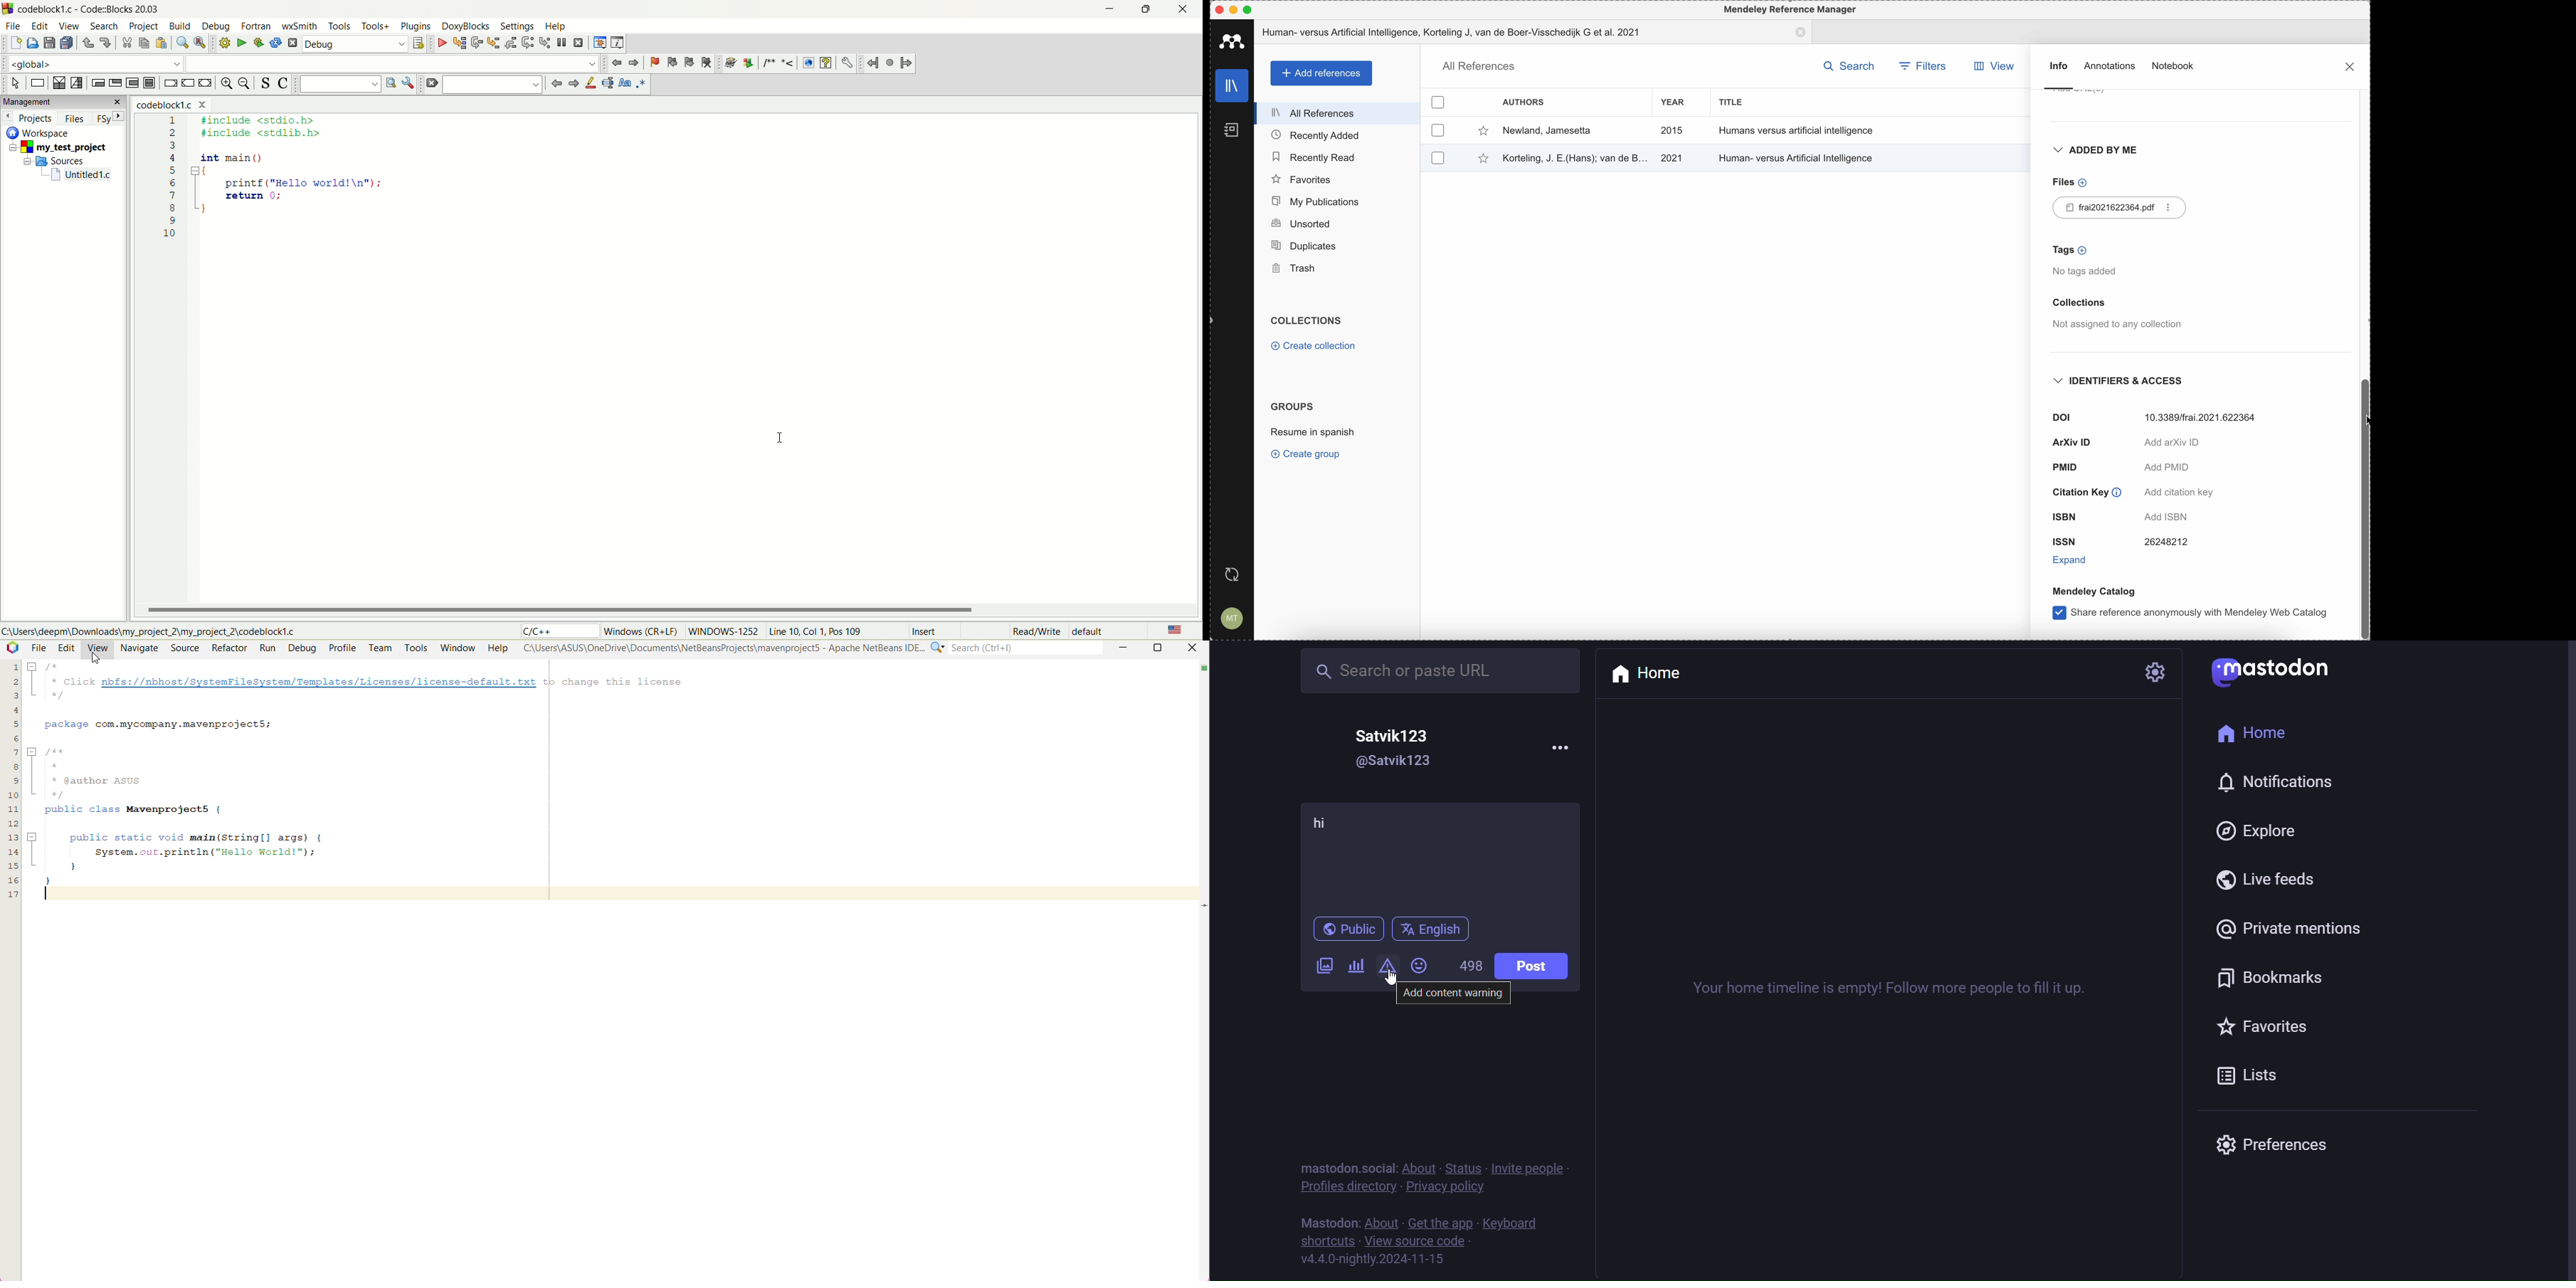  I want to click on setting, so click(2154, 672).